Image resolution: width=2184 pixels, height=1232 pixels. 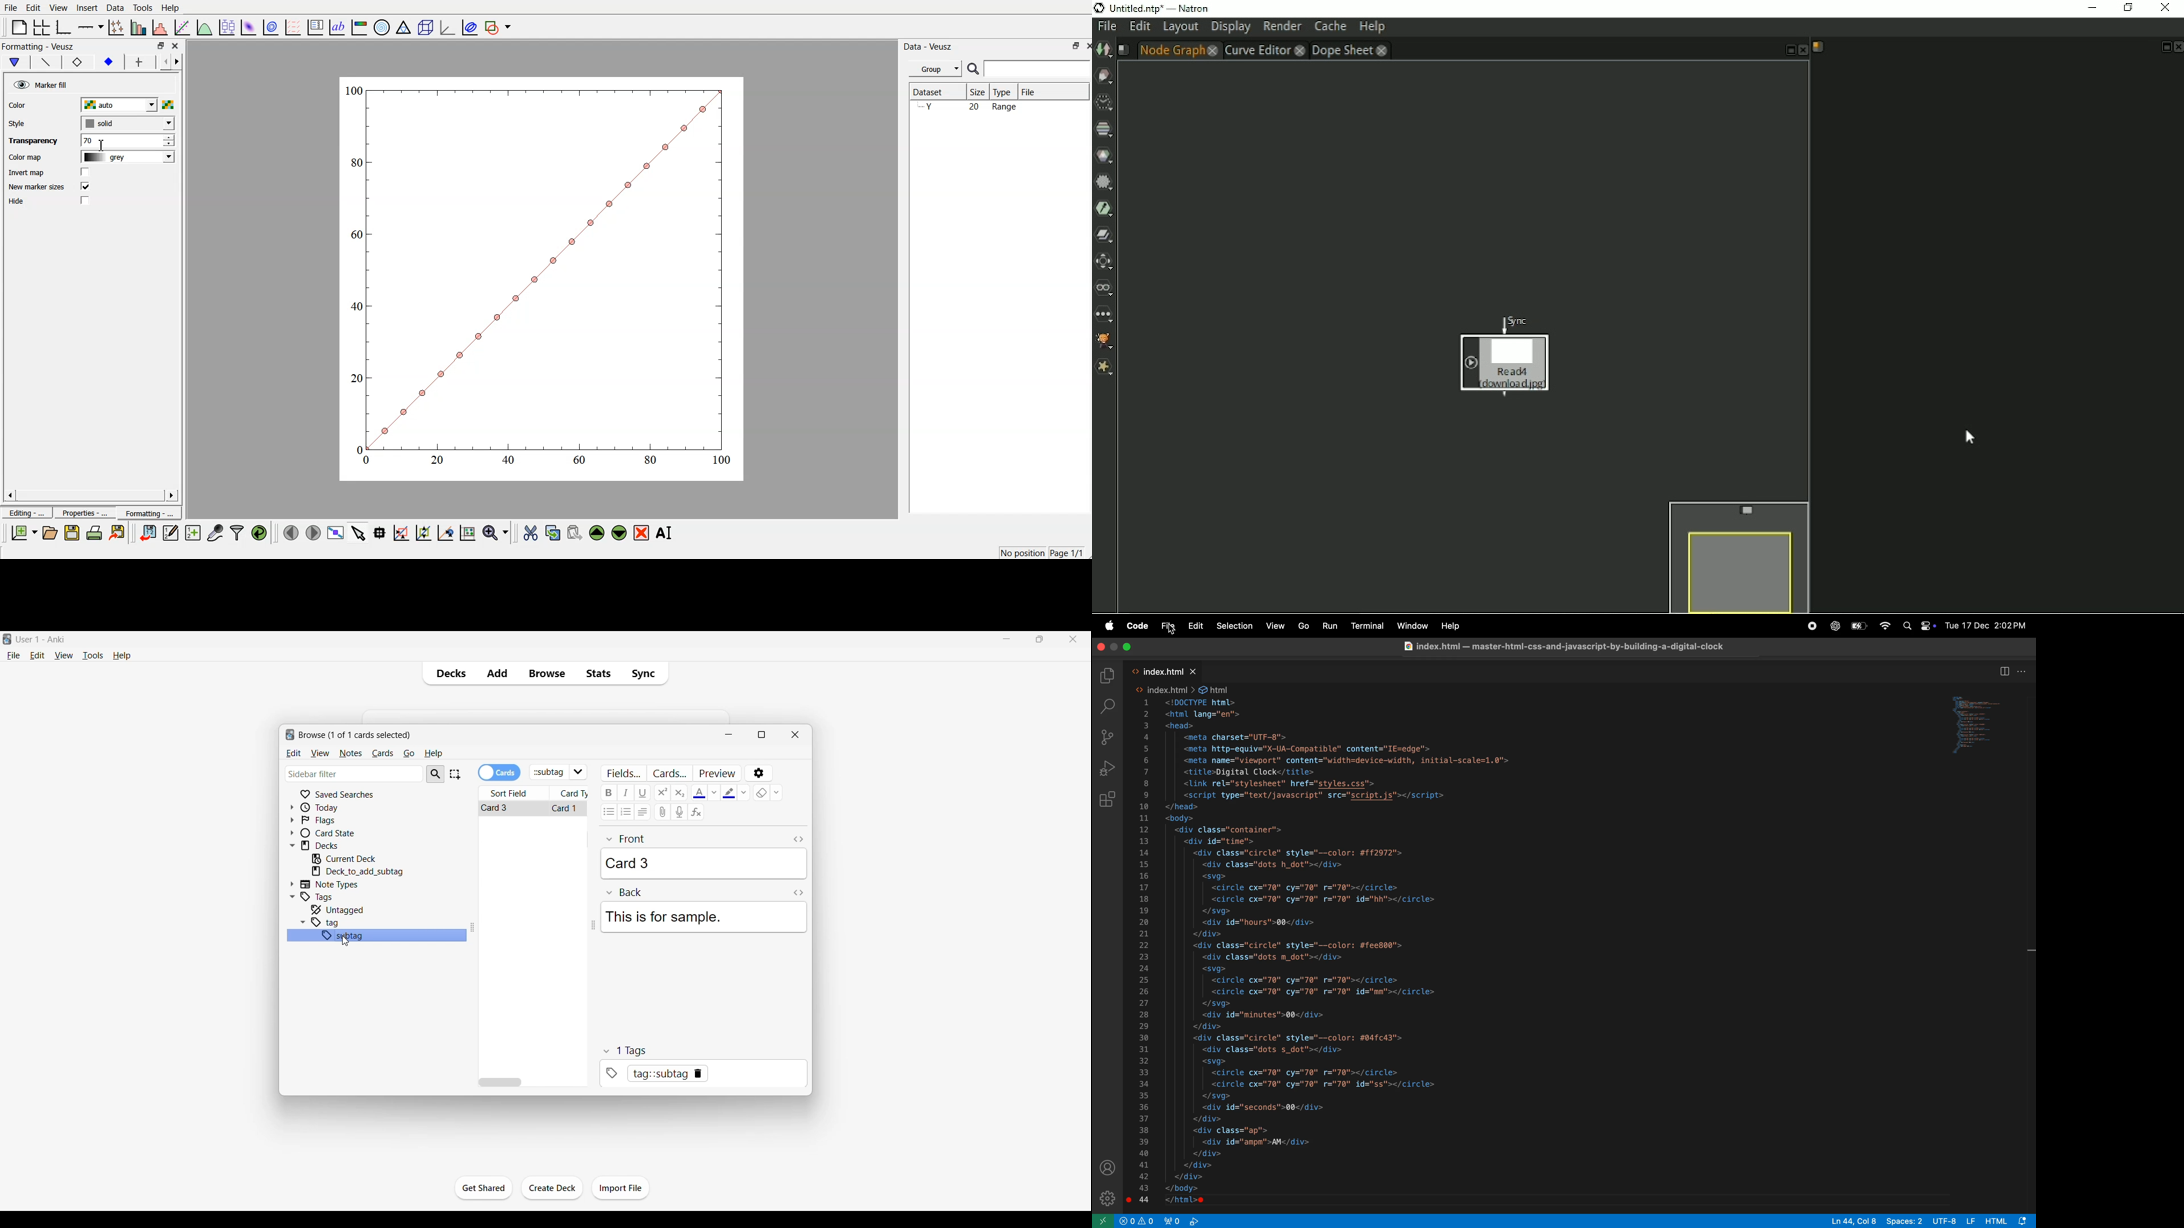 What do you see at coordinates (354, 910) in the screenshot?
I see `Click to go to untagged` at bounding box center [354, 910].